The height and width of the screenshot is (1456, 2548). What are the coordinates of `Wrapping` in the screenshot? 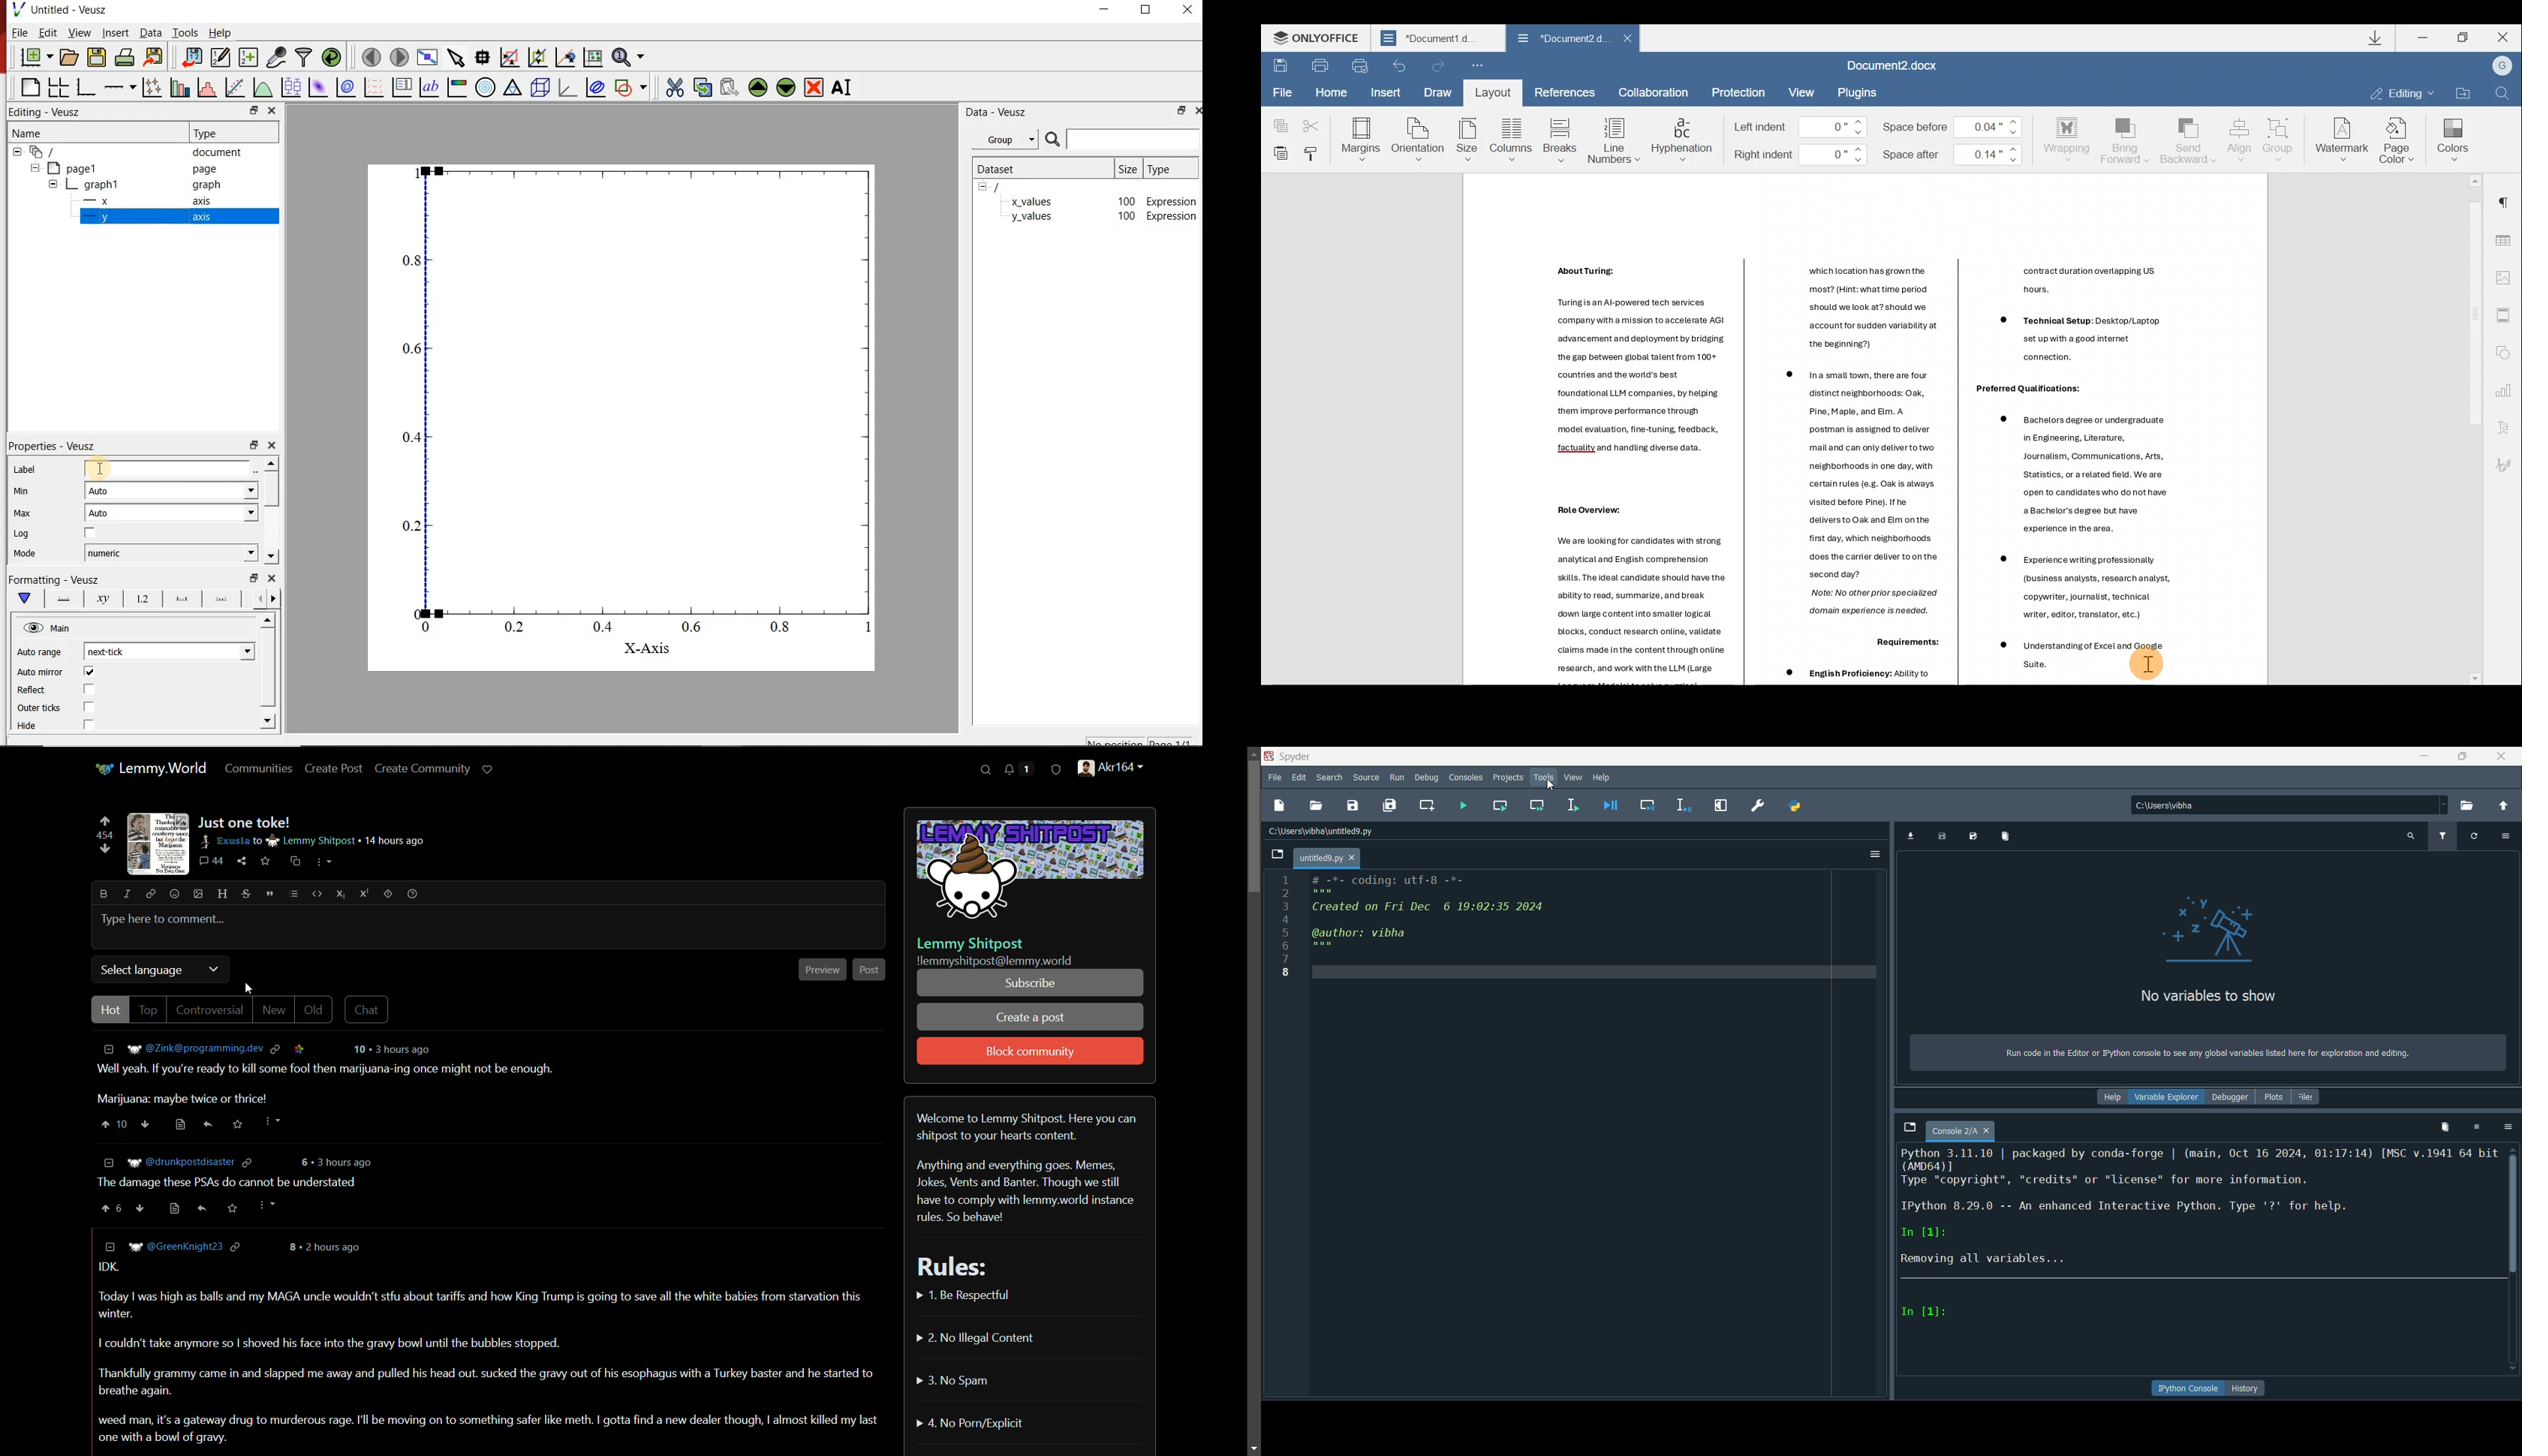 It's located at (2069, 137).